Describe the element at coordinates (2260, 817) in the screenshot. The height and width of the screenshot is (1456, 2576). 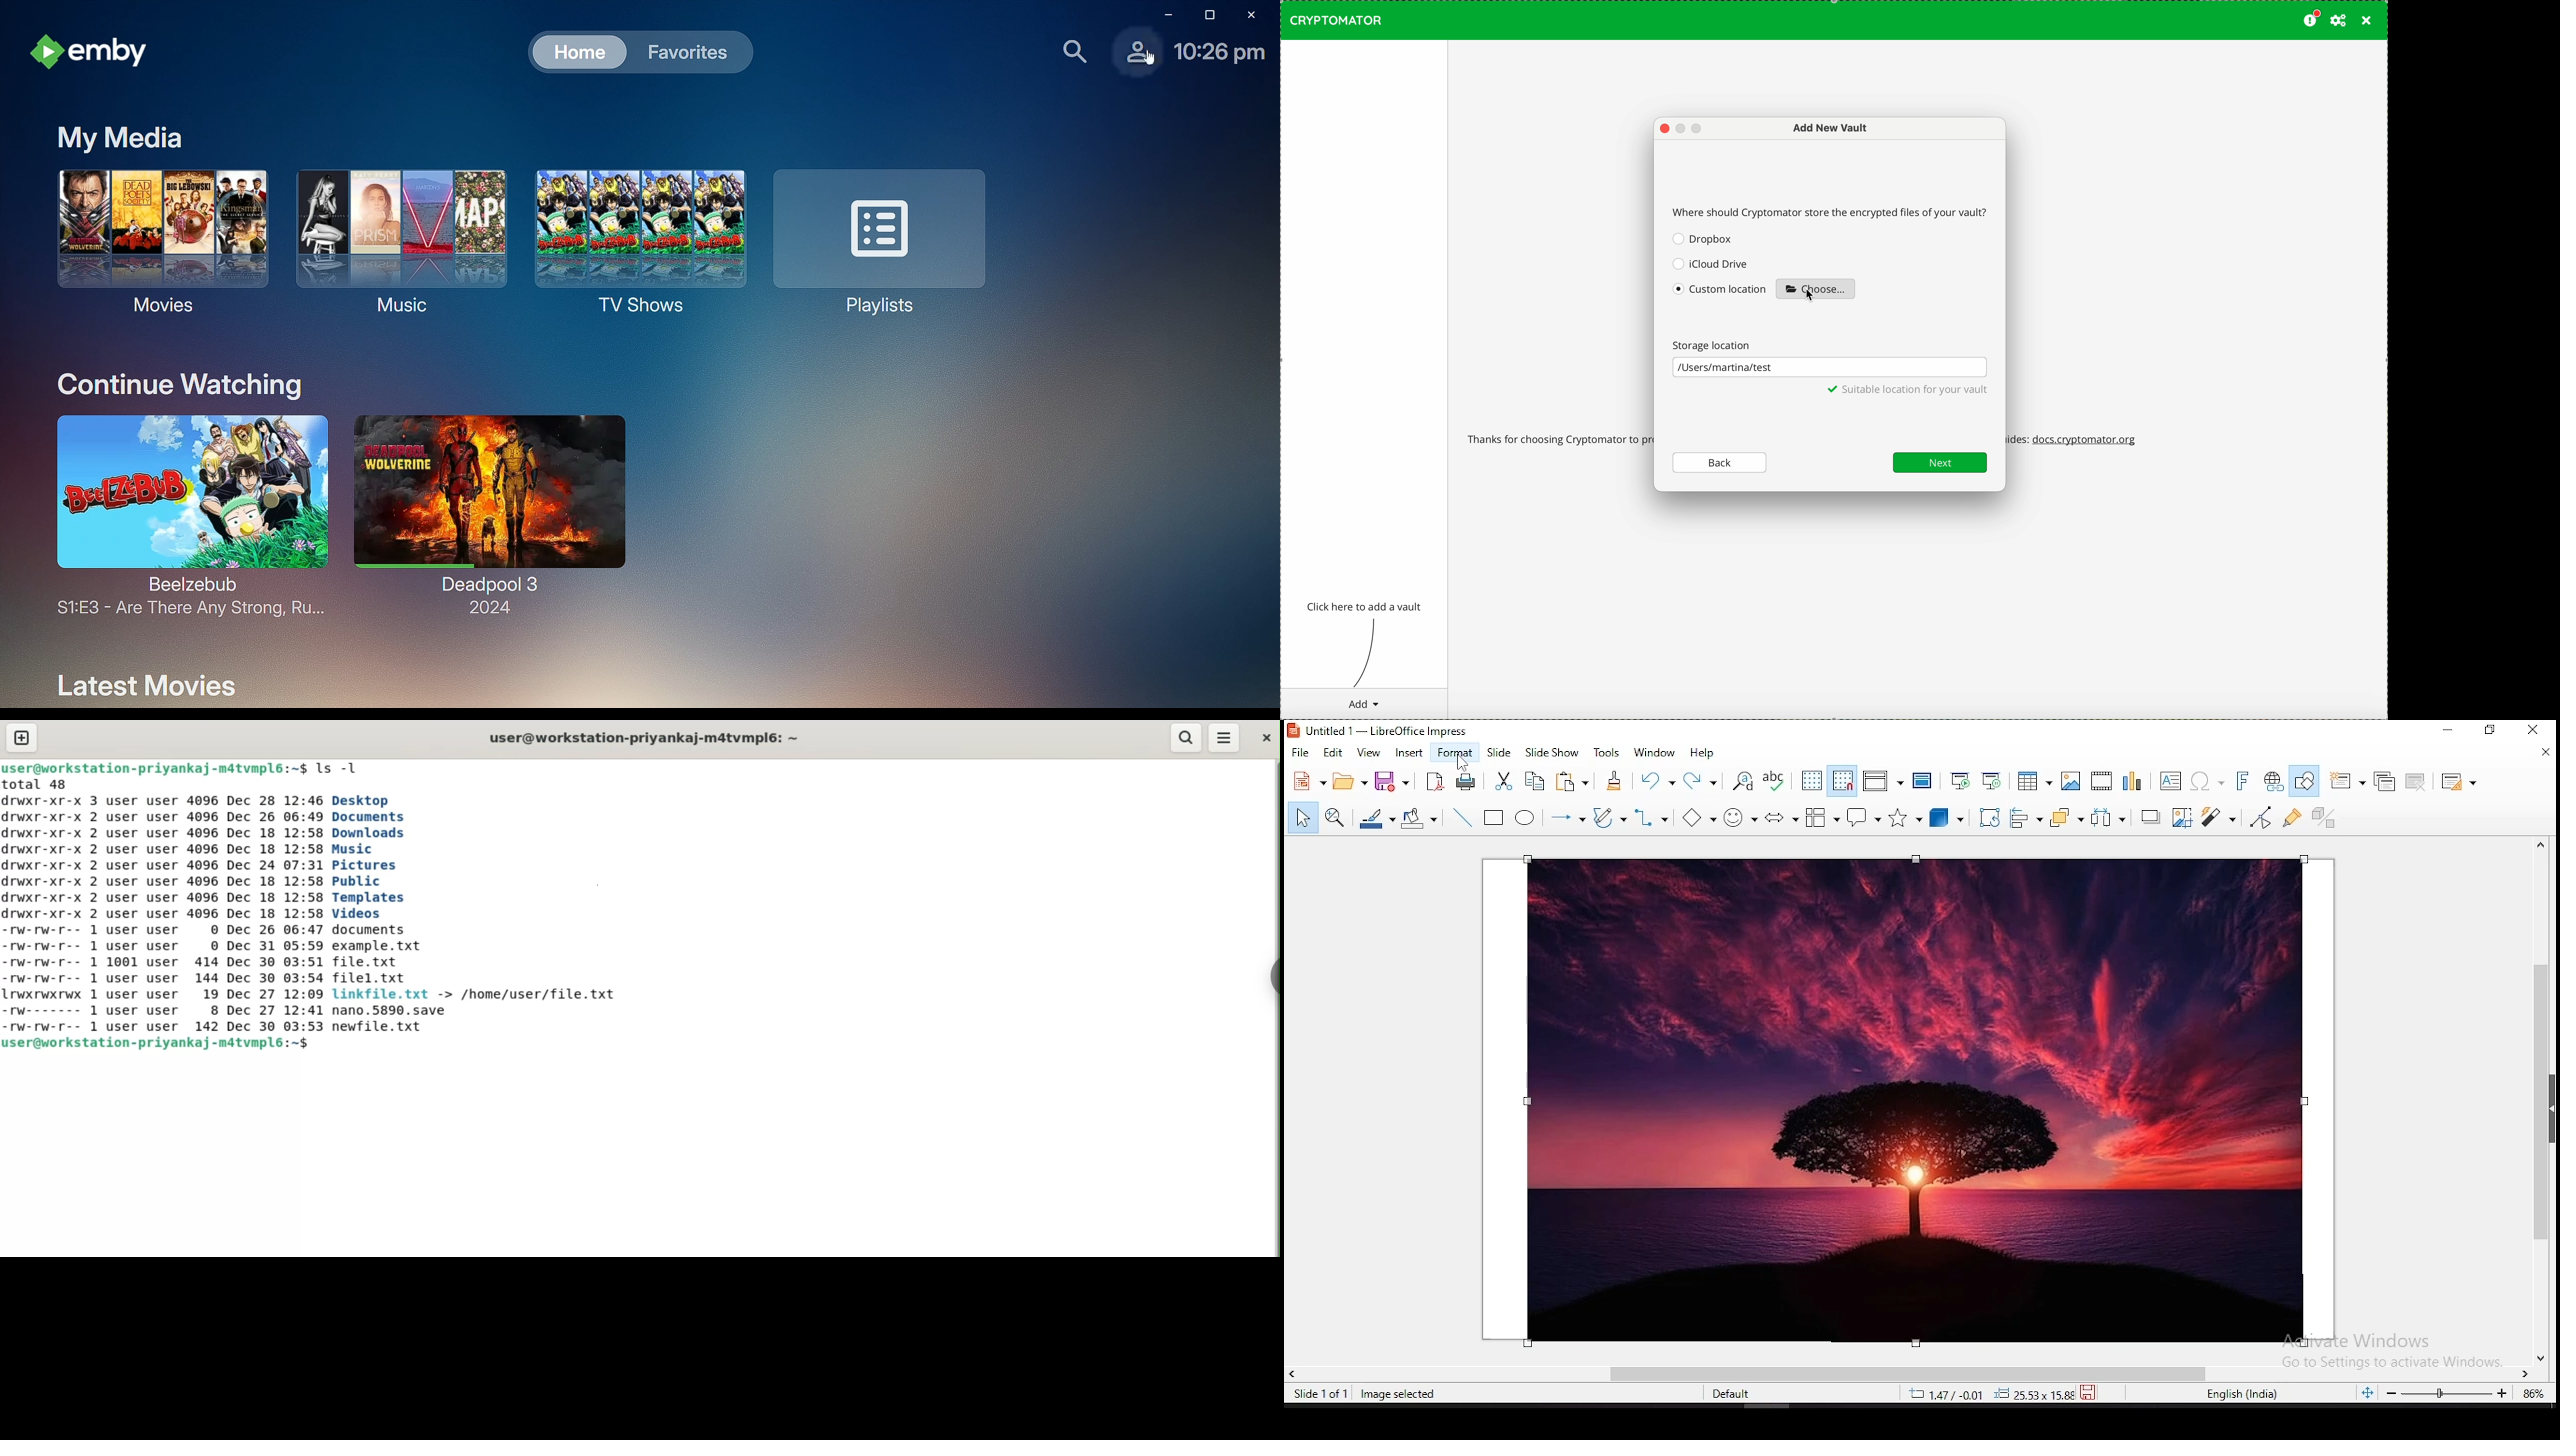
I see `toggle point edit mode` at that location.